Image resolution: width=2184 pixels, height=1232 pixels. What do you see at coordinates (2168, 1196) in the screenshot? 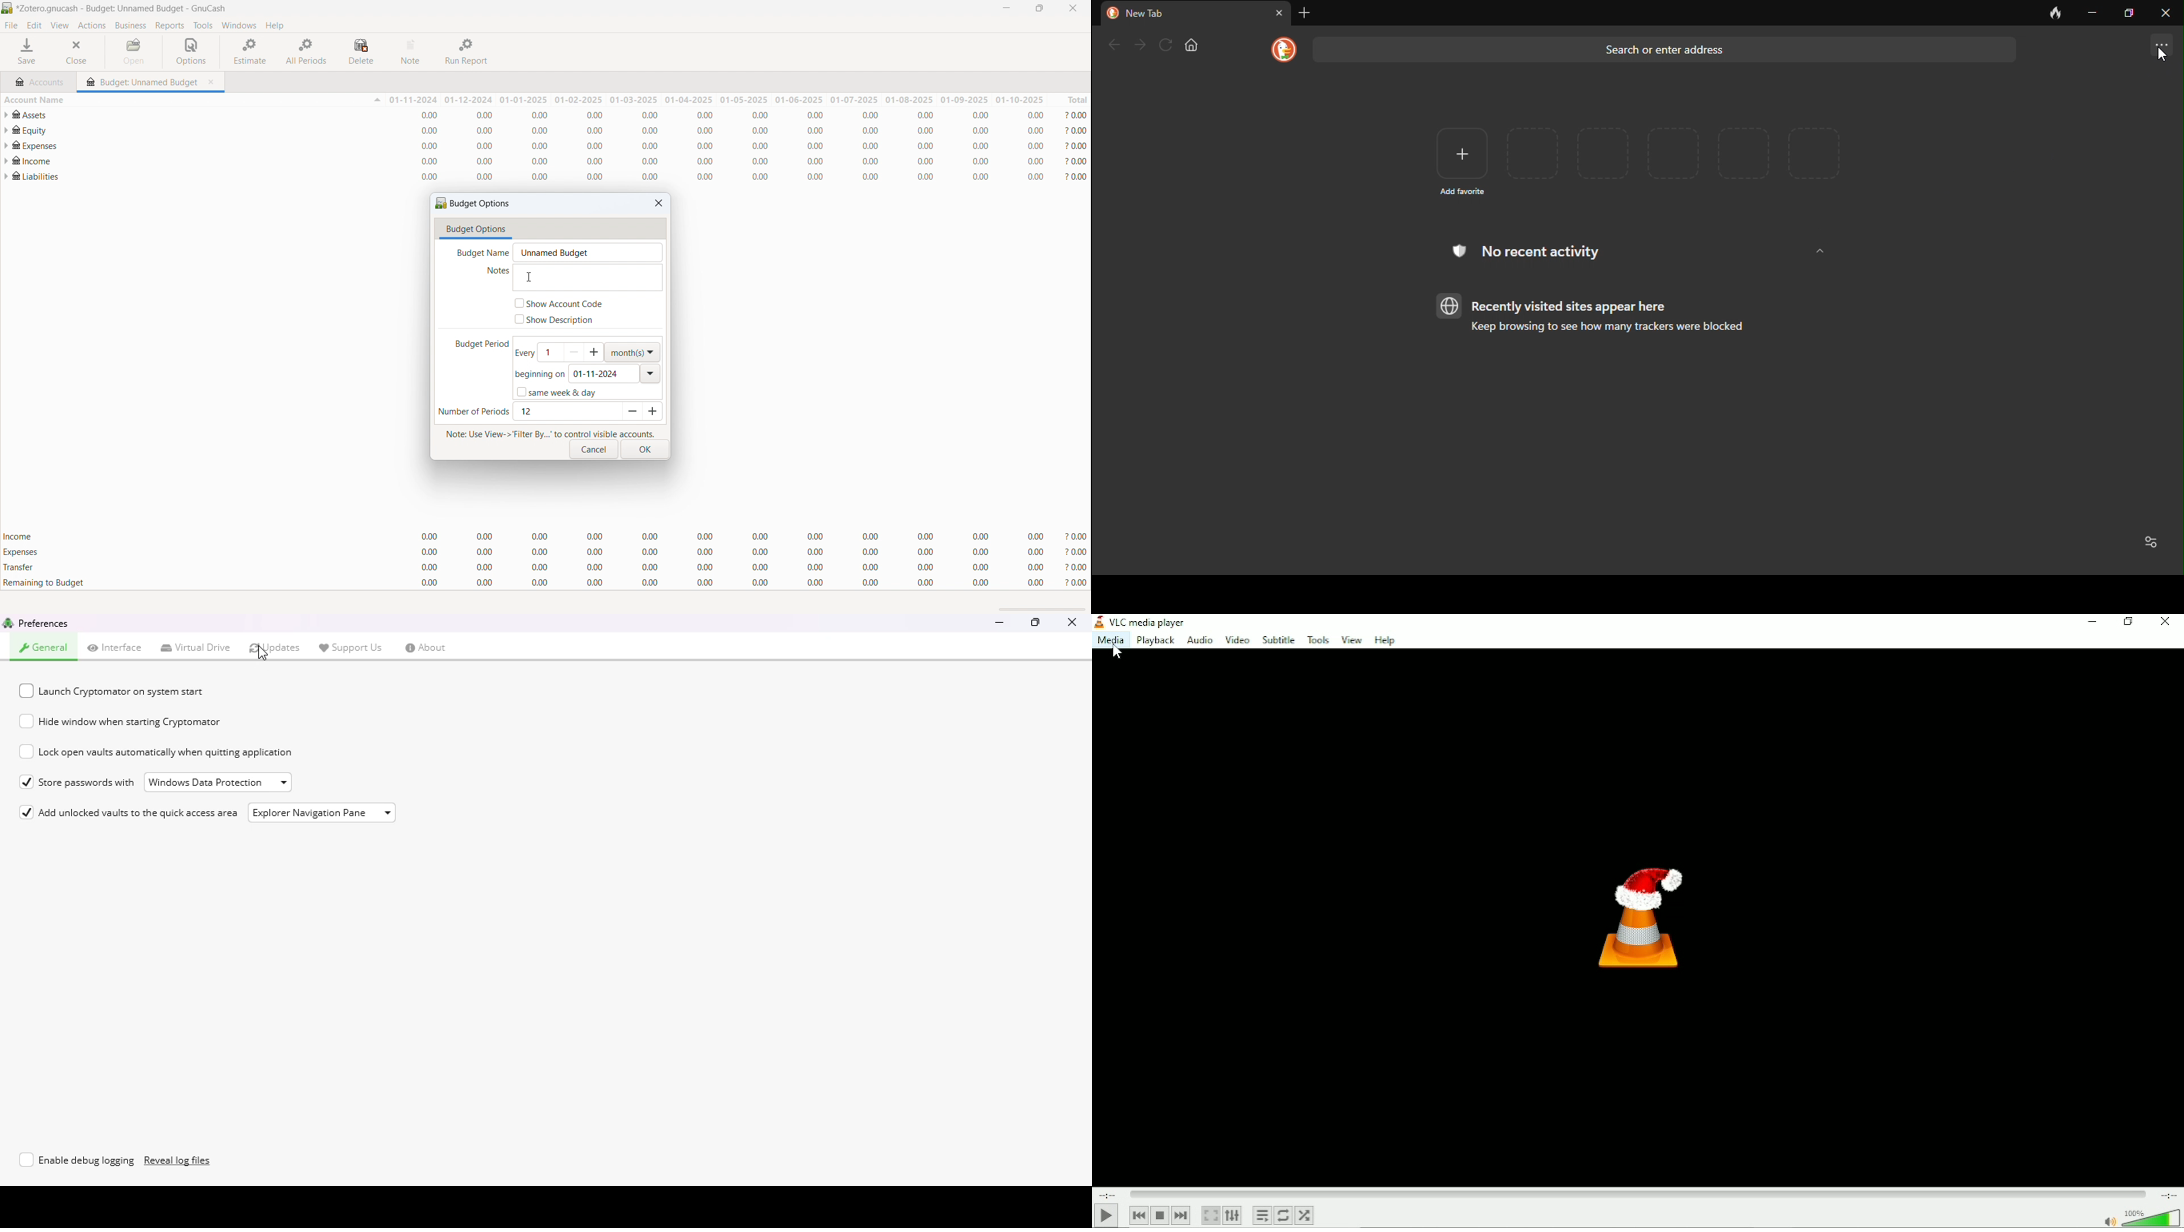
I see `Total duration` at bounding box center [2168, 1196].